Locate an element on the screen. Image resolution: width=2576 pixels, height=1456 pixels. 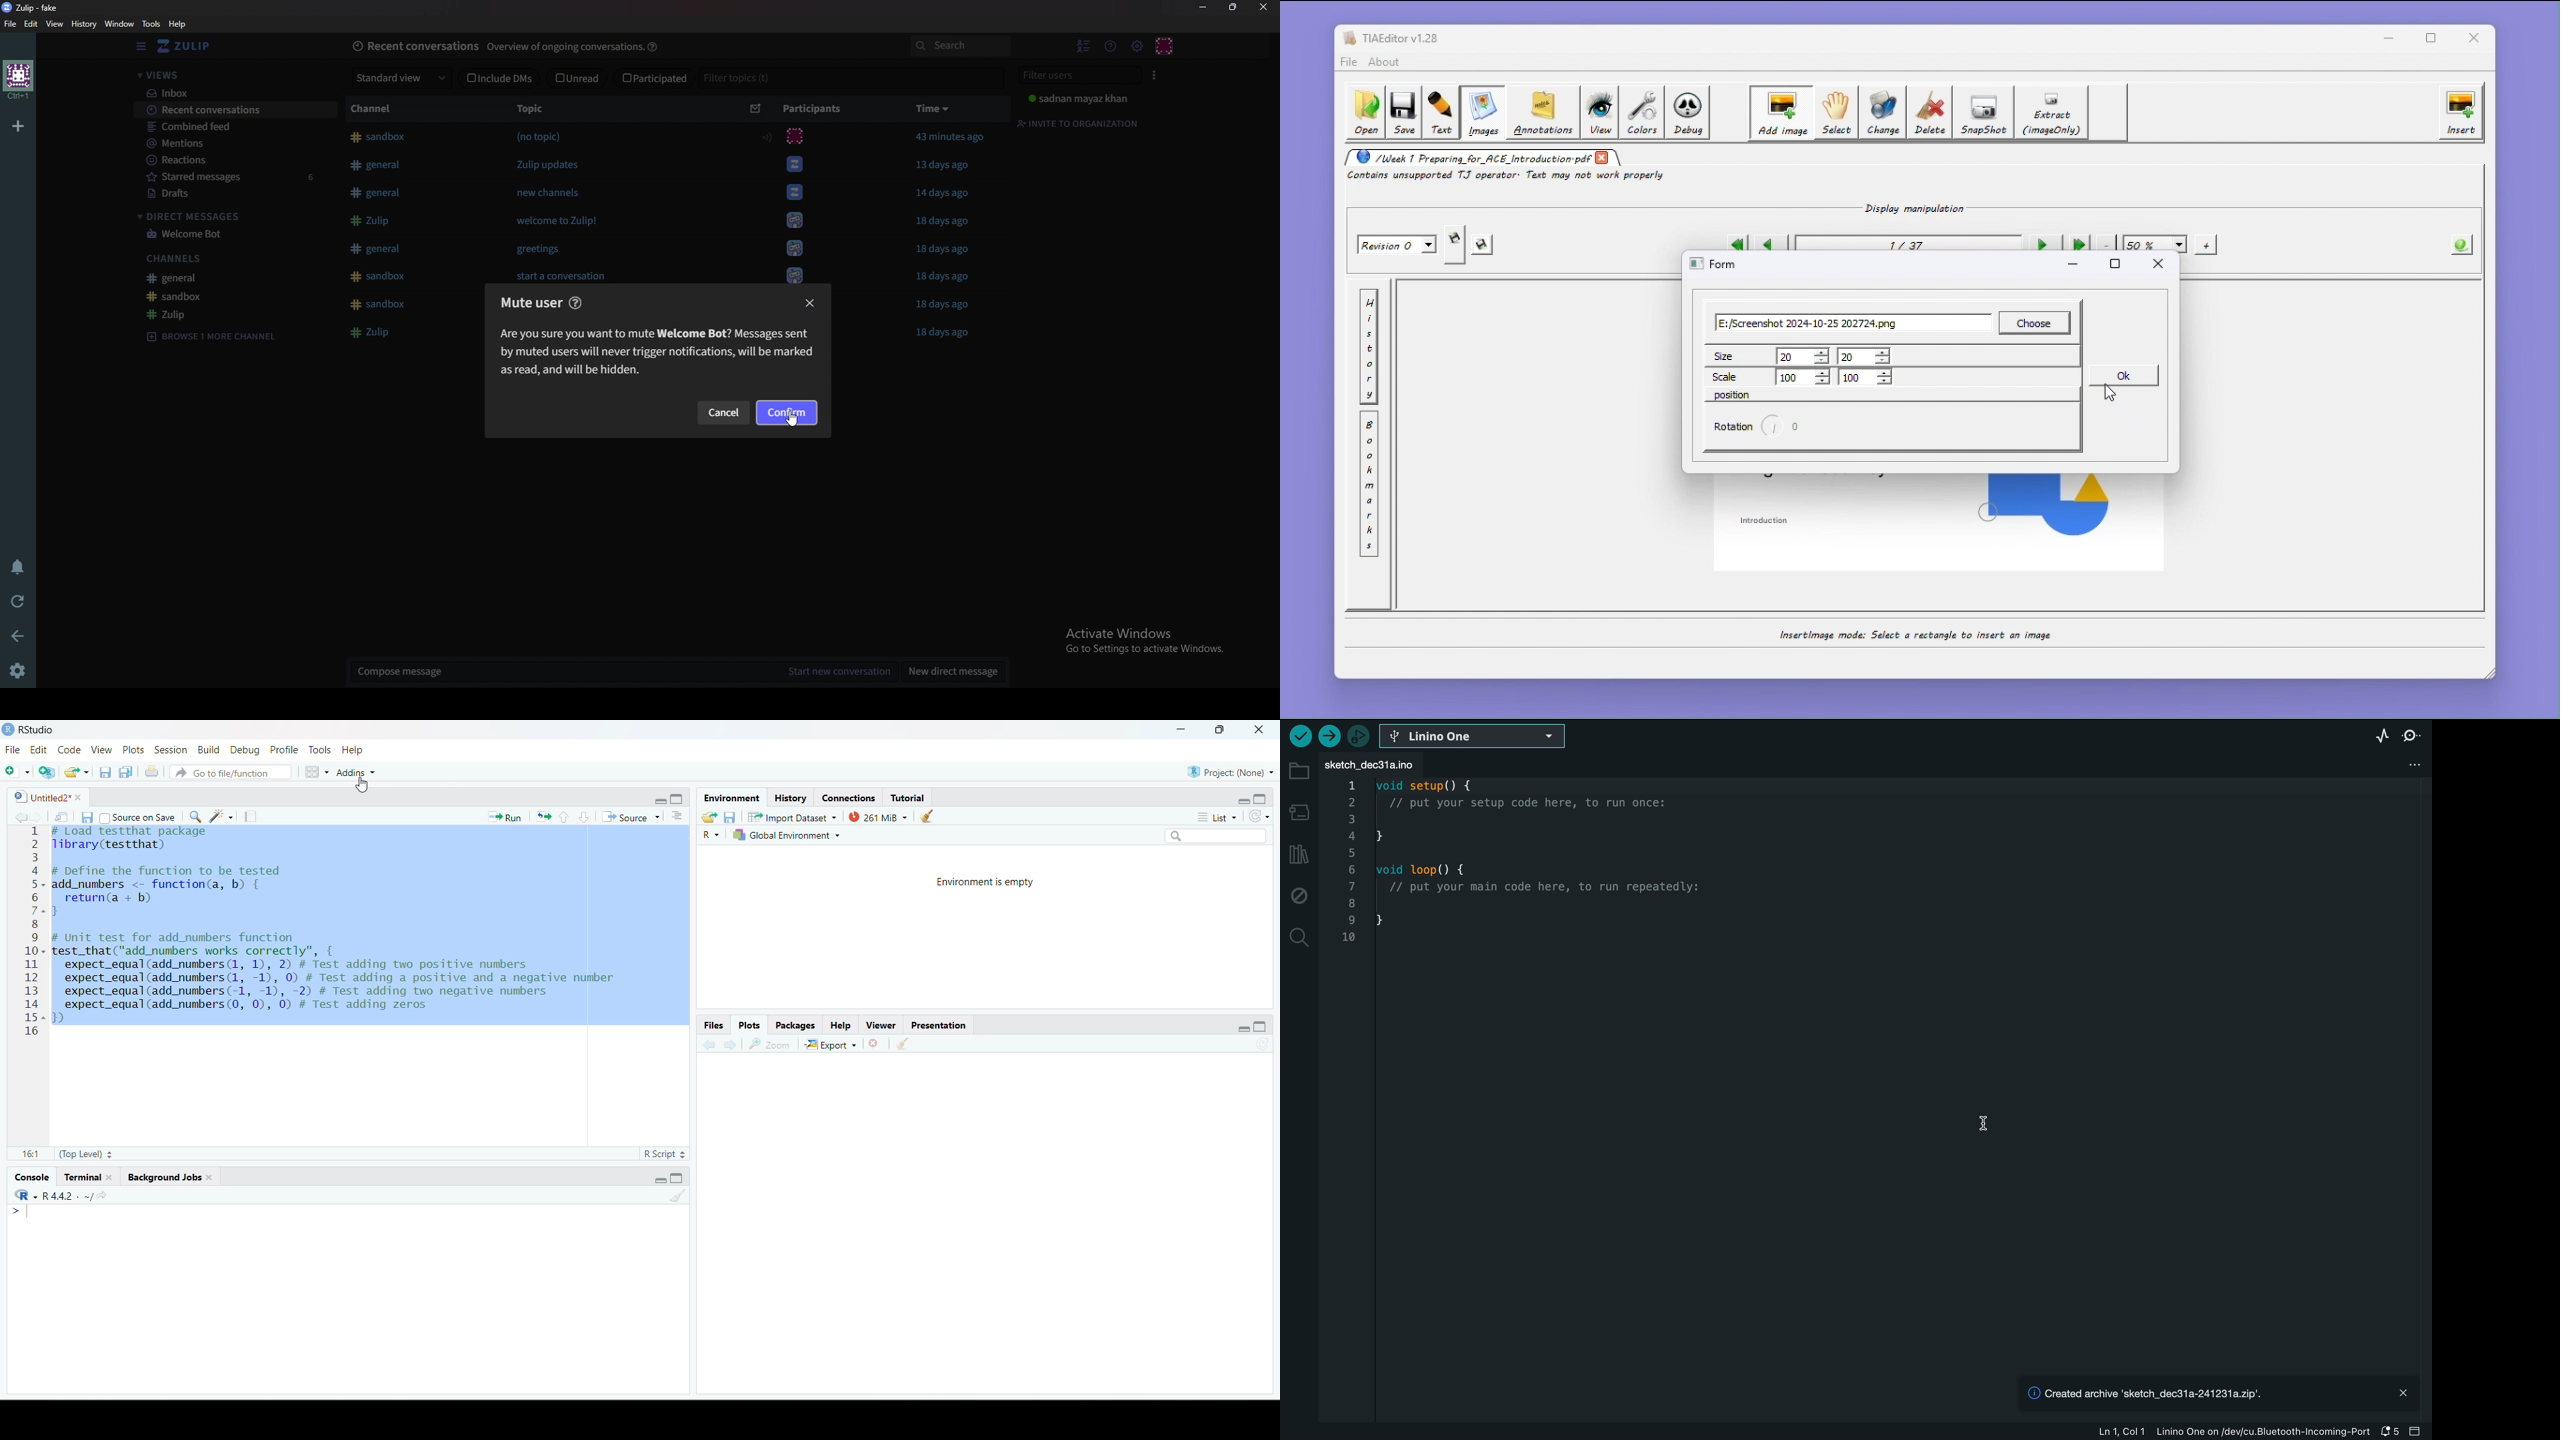
Viewer is located at coordinates (880, 1026).